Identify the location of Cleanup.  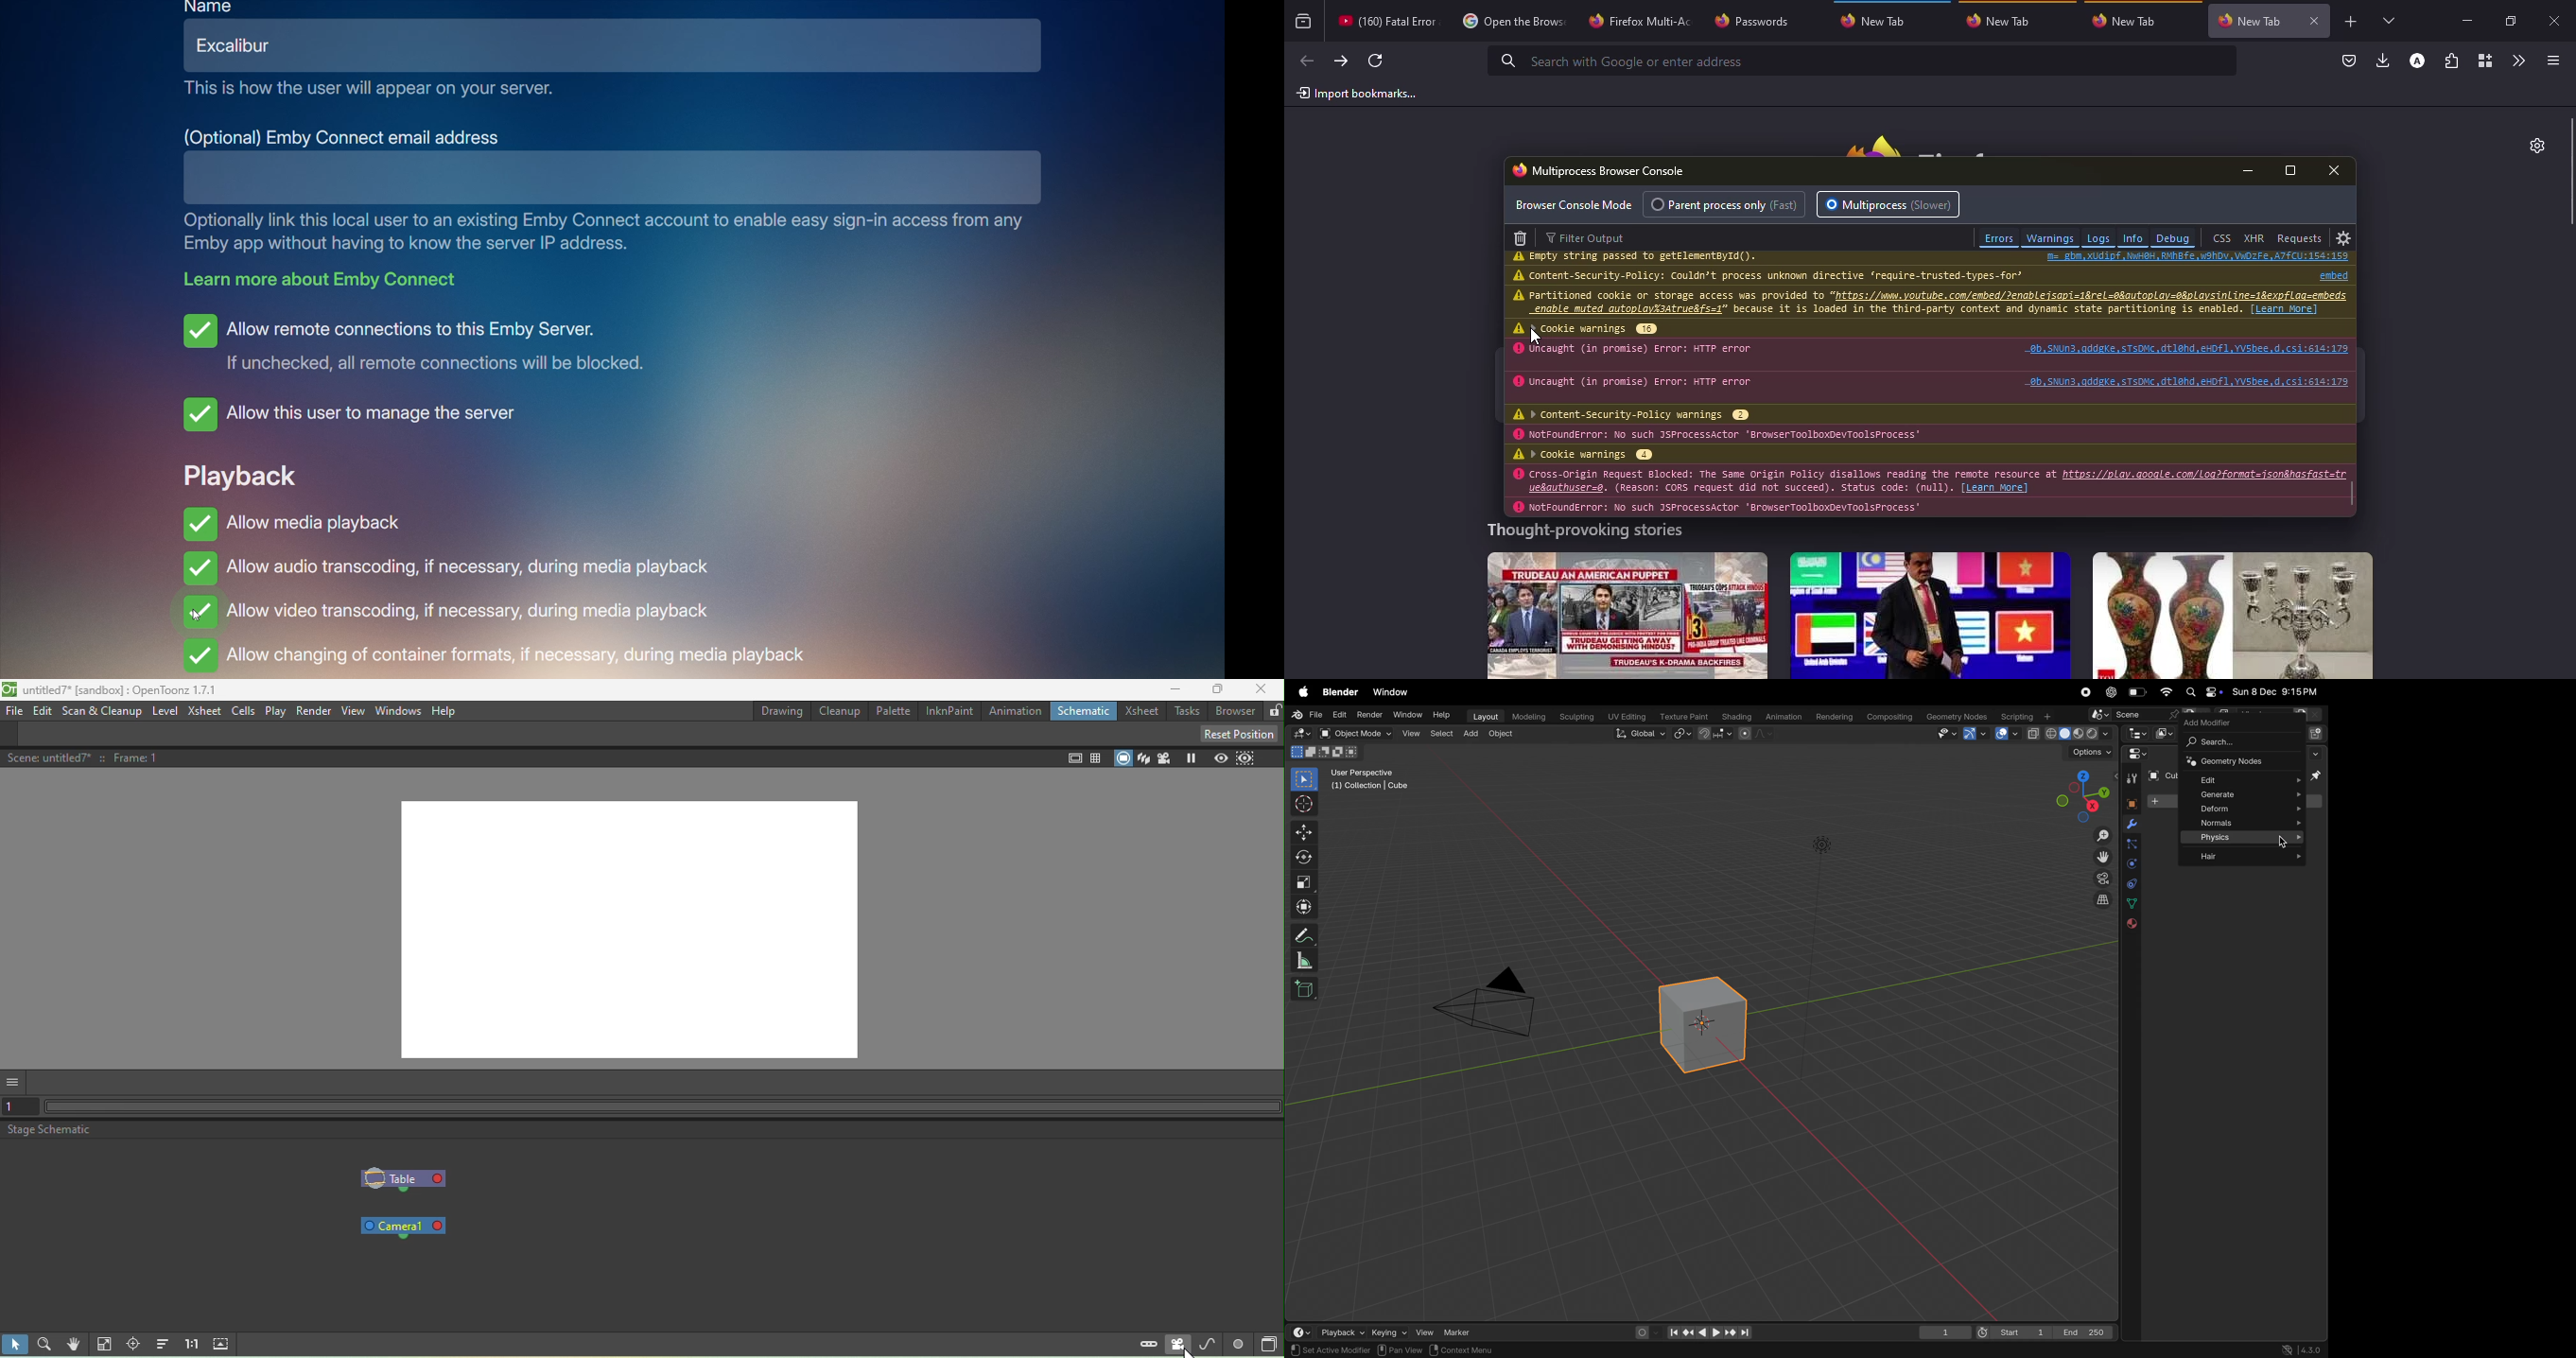
(840, 713).